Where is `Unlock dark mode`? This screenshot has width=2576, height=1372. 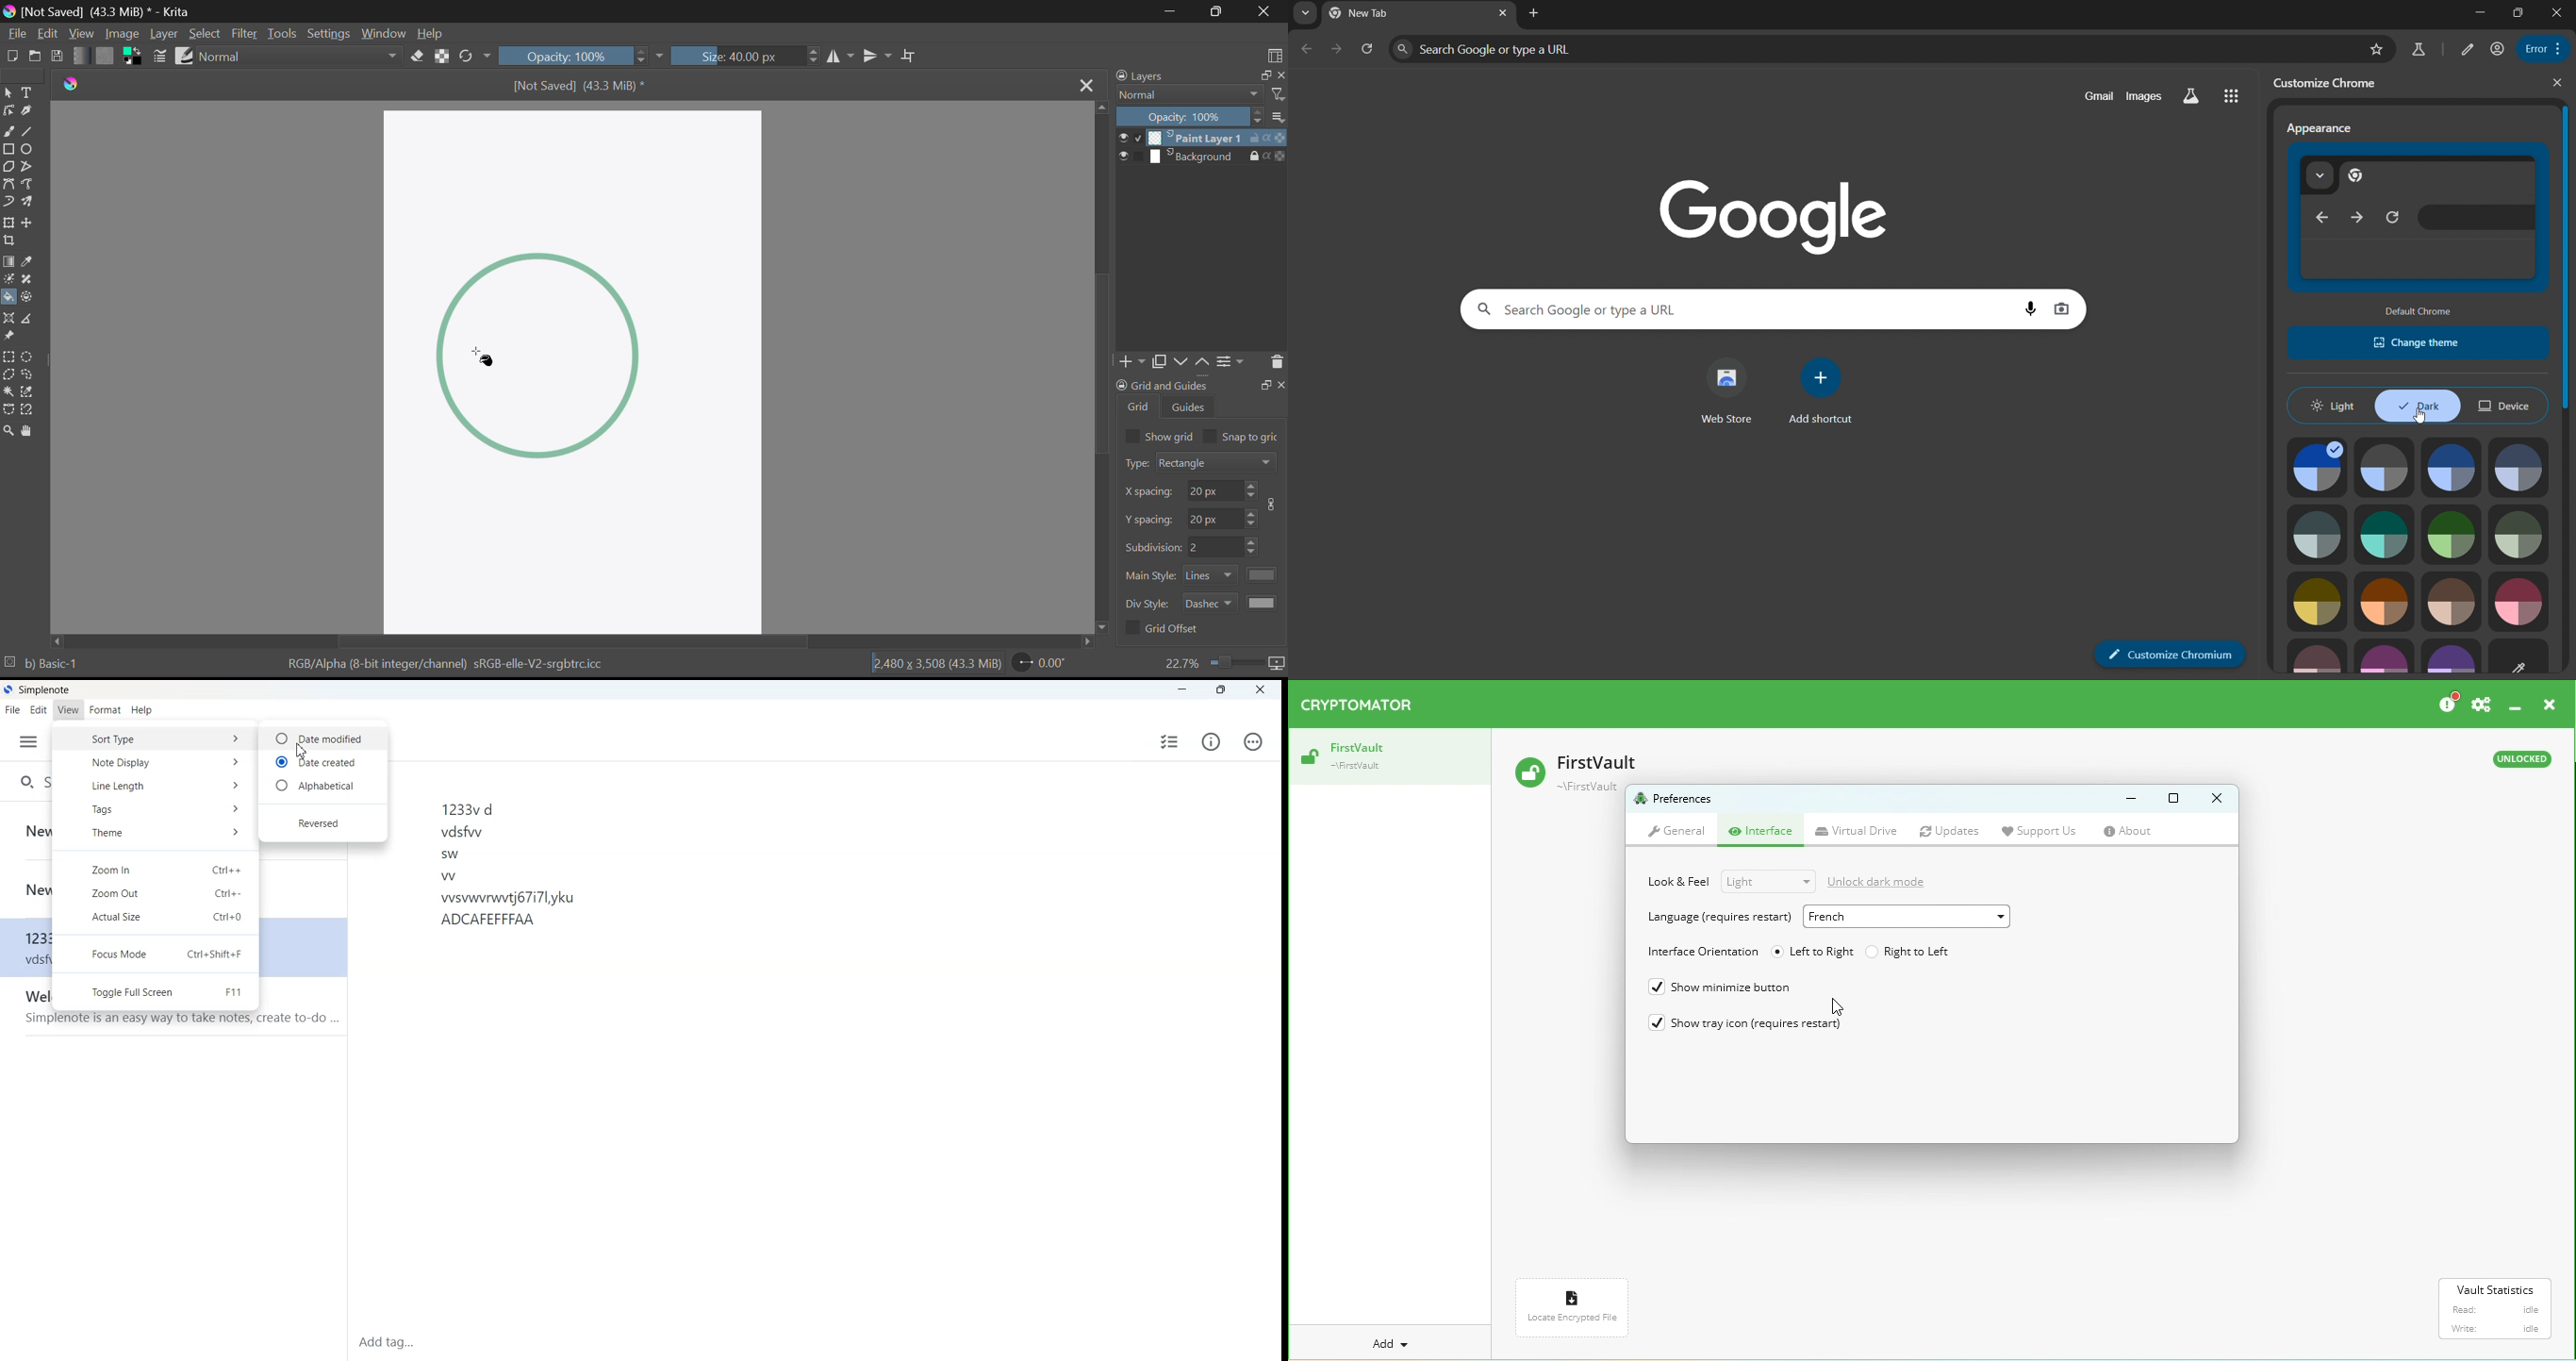
Unlock dark mode is located at coordinates (1885, 879).